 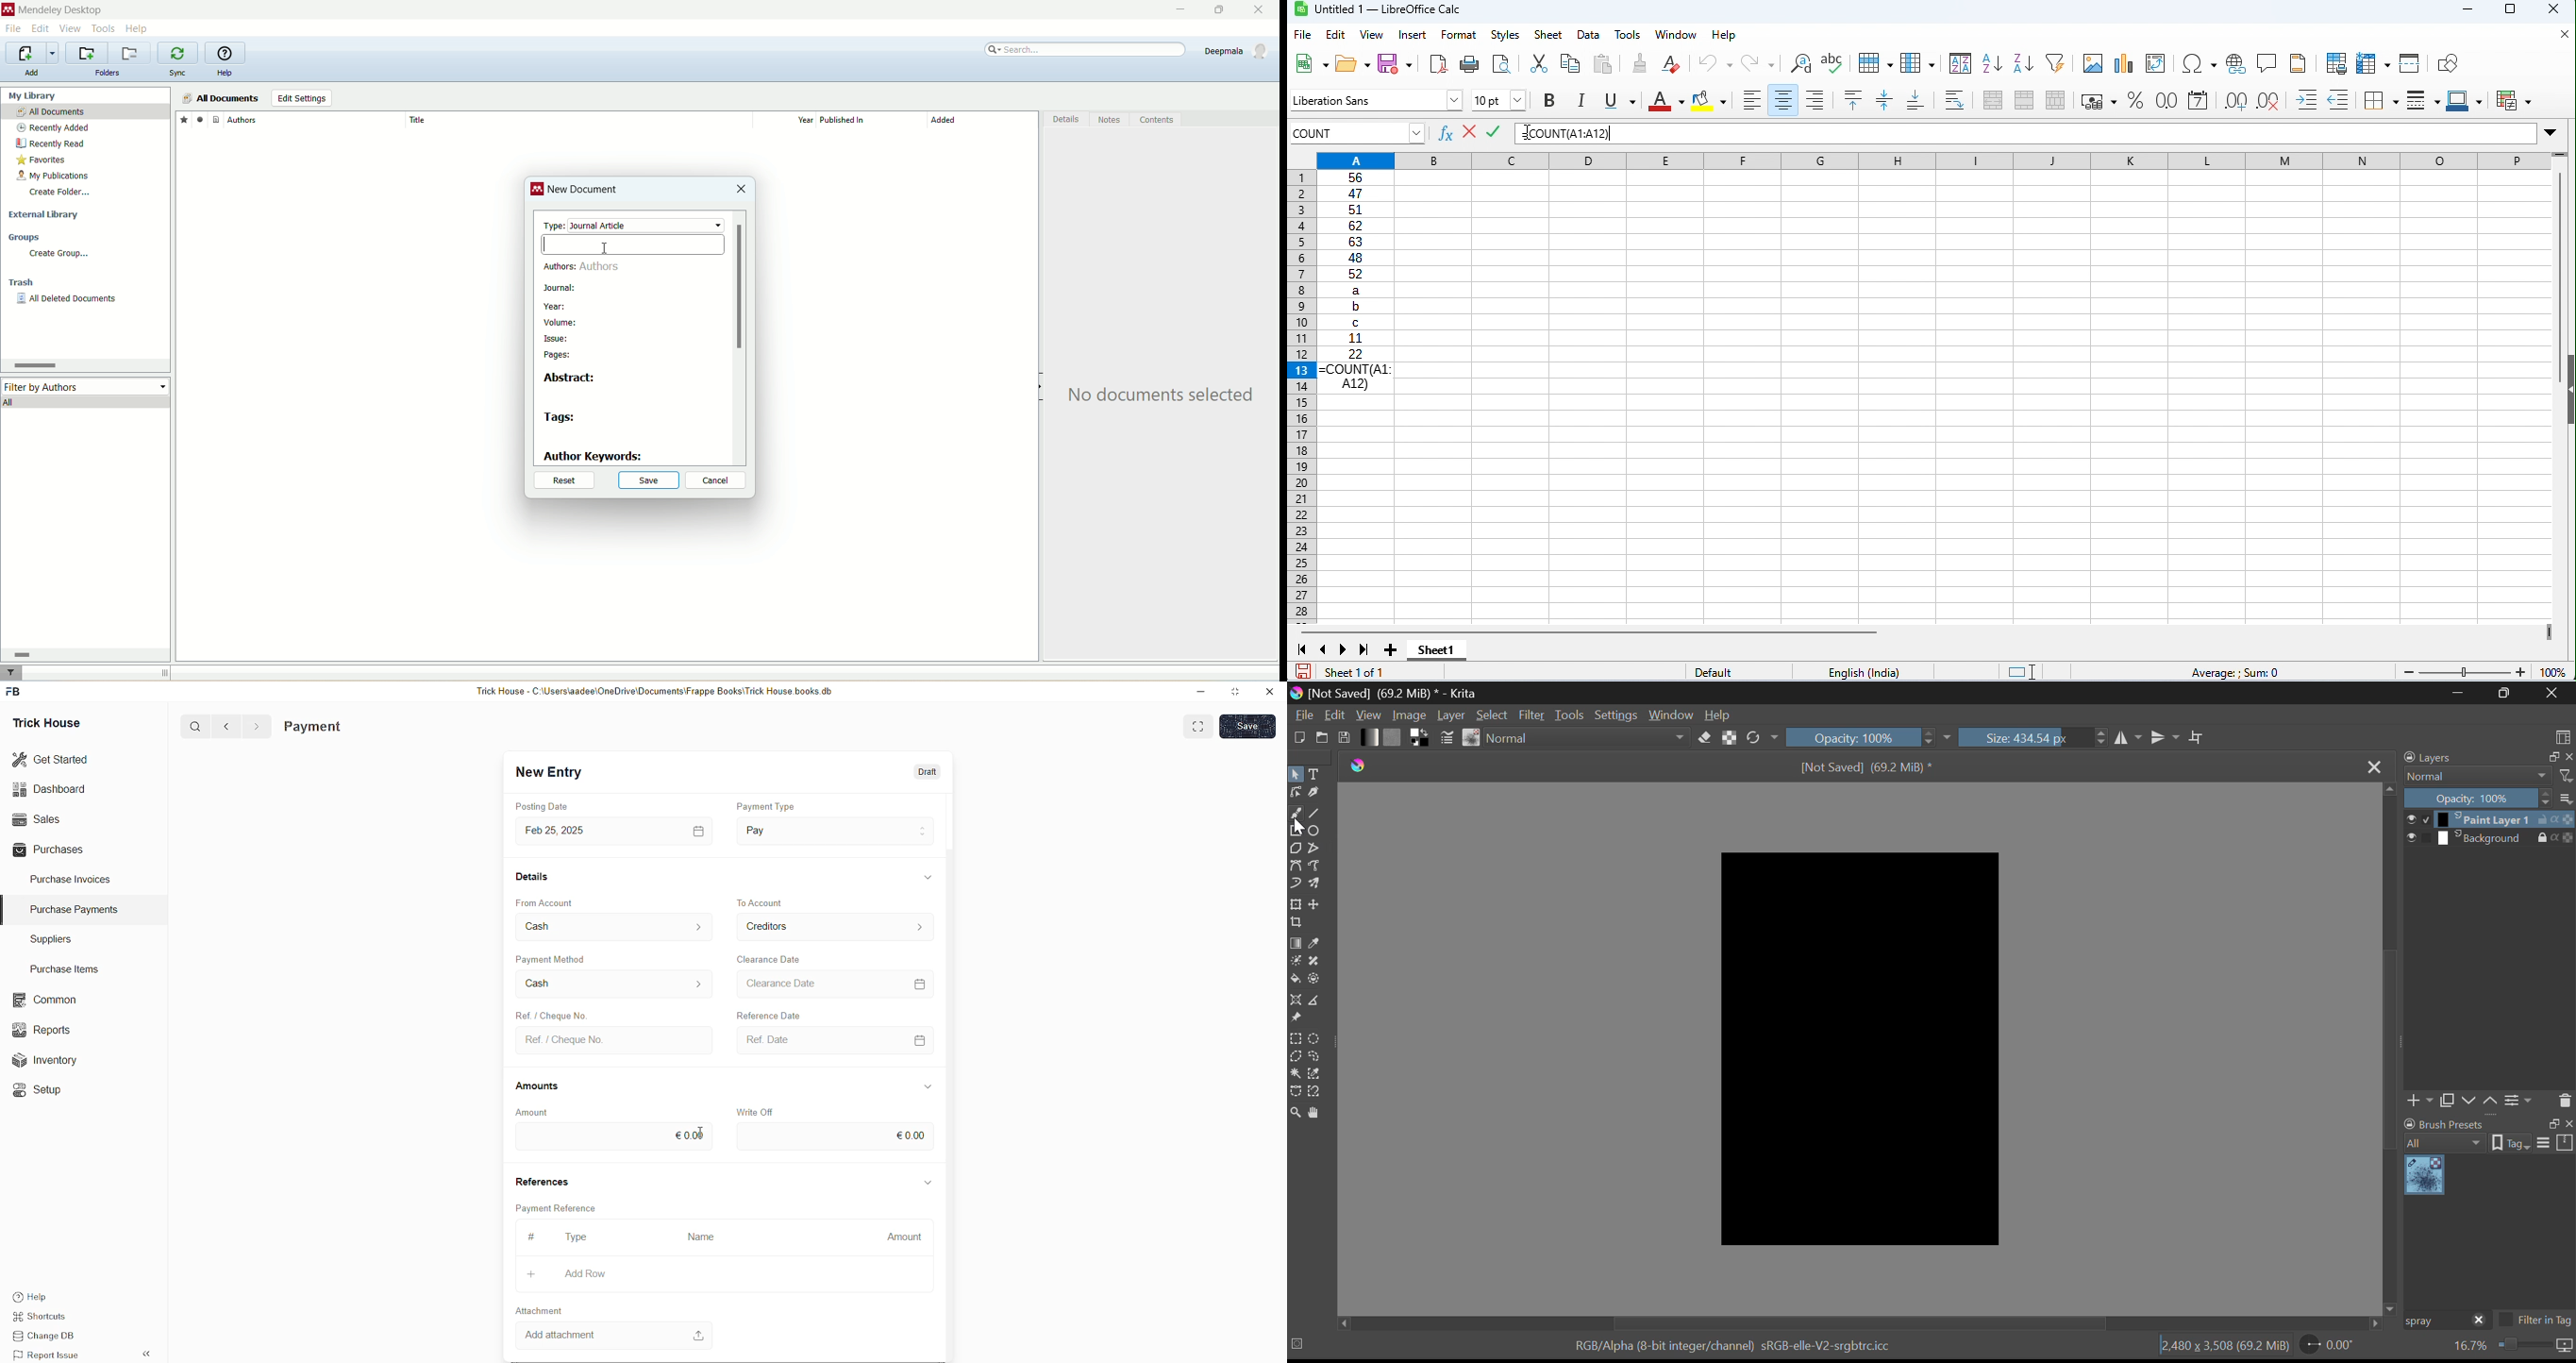 I want to click on Line, so click(x=1315, y=814).